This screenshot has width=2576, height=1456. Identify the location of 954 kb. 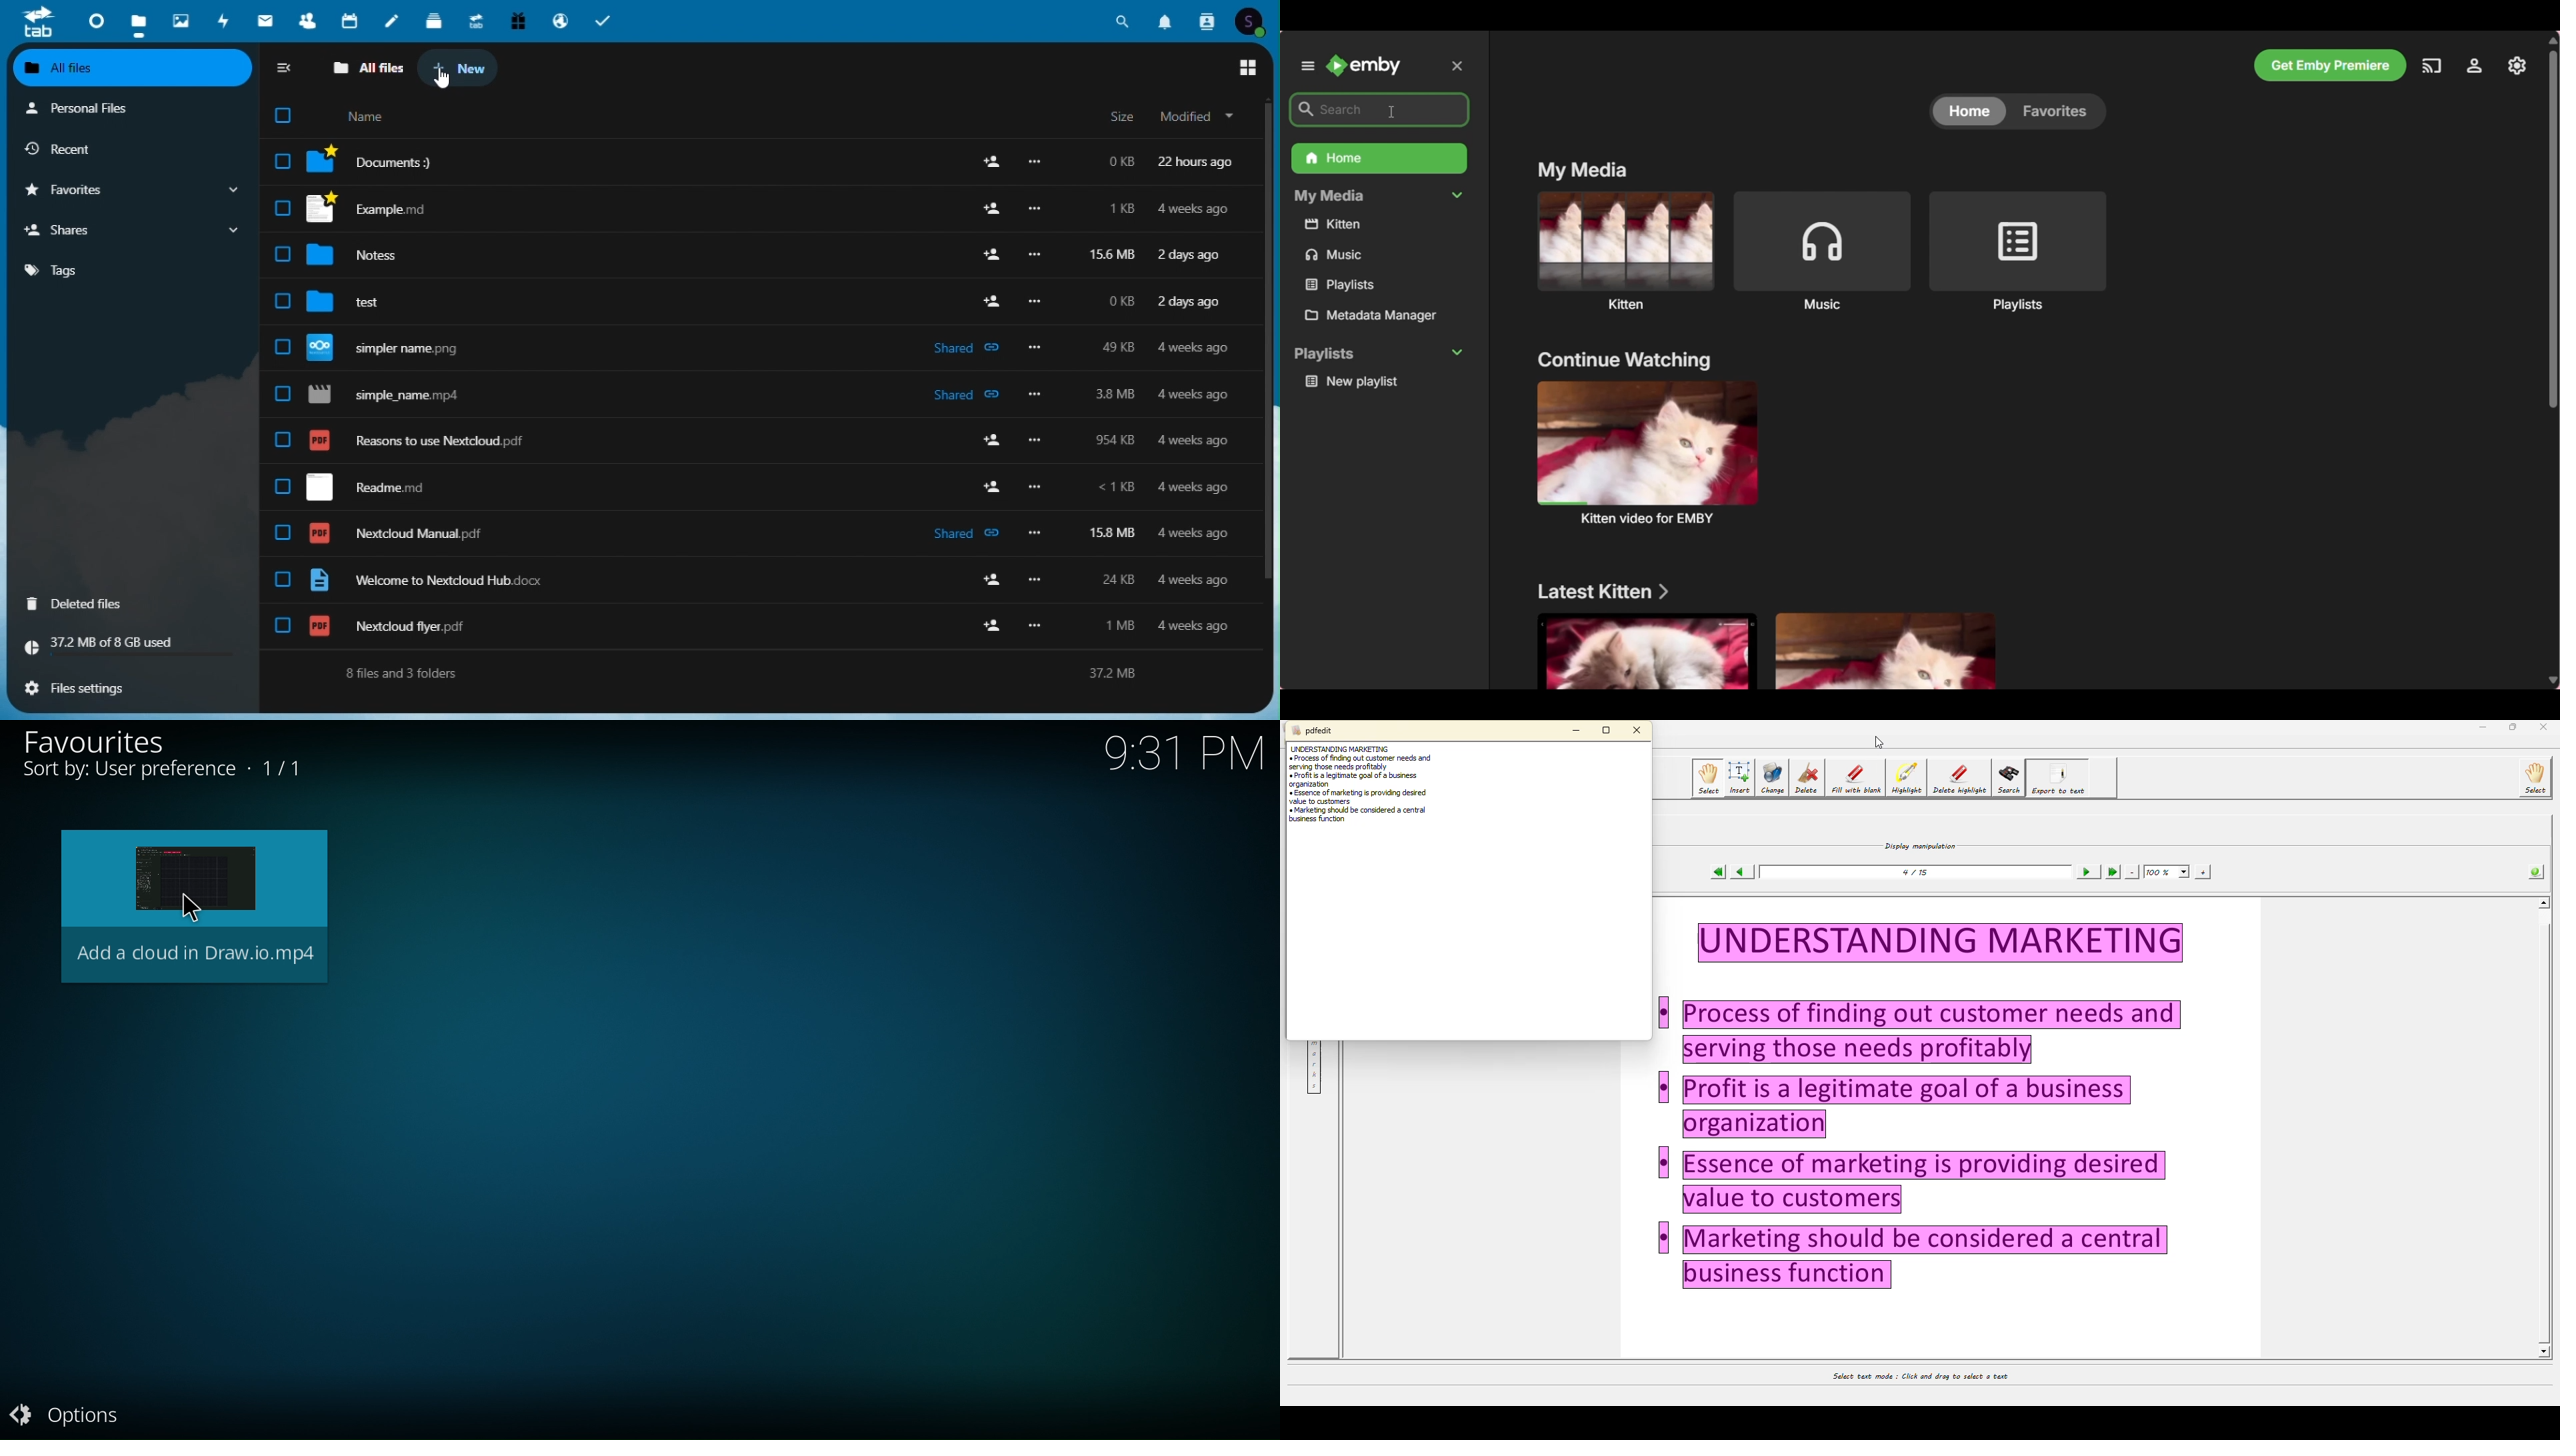
(1120, 441).